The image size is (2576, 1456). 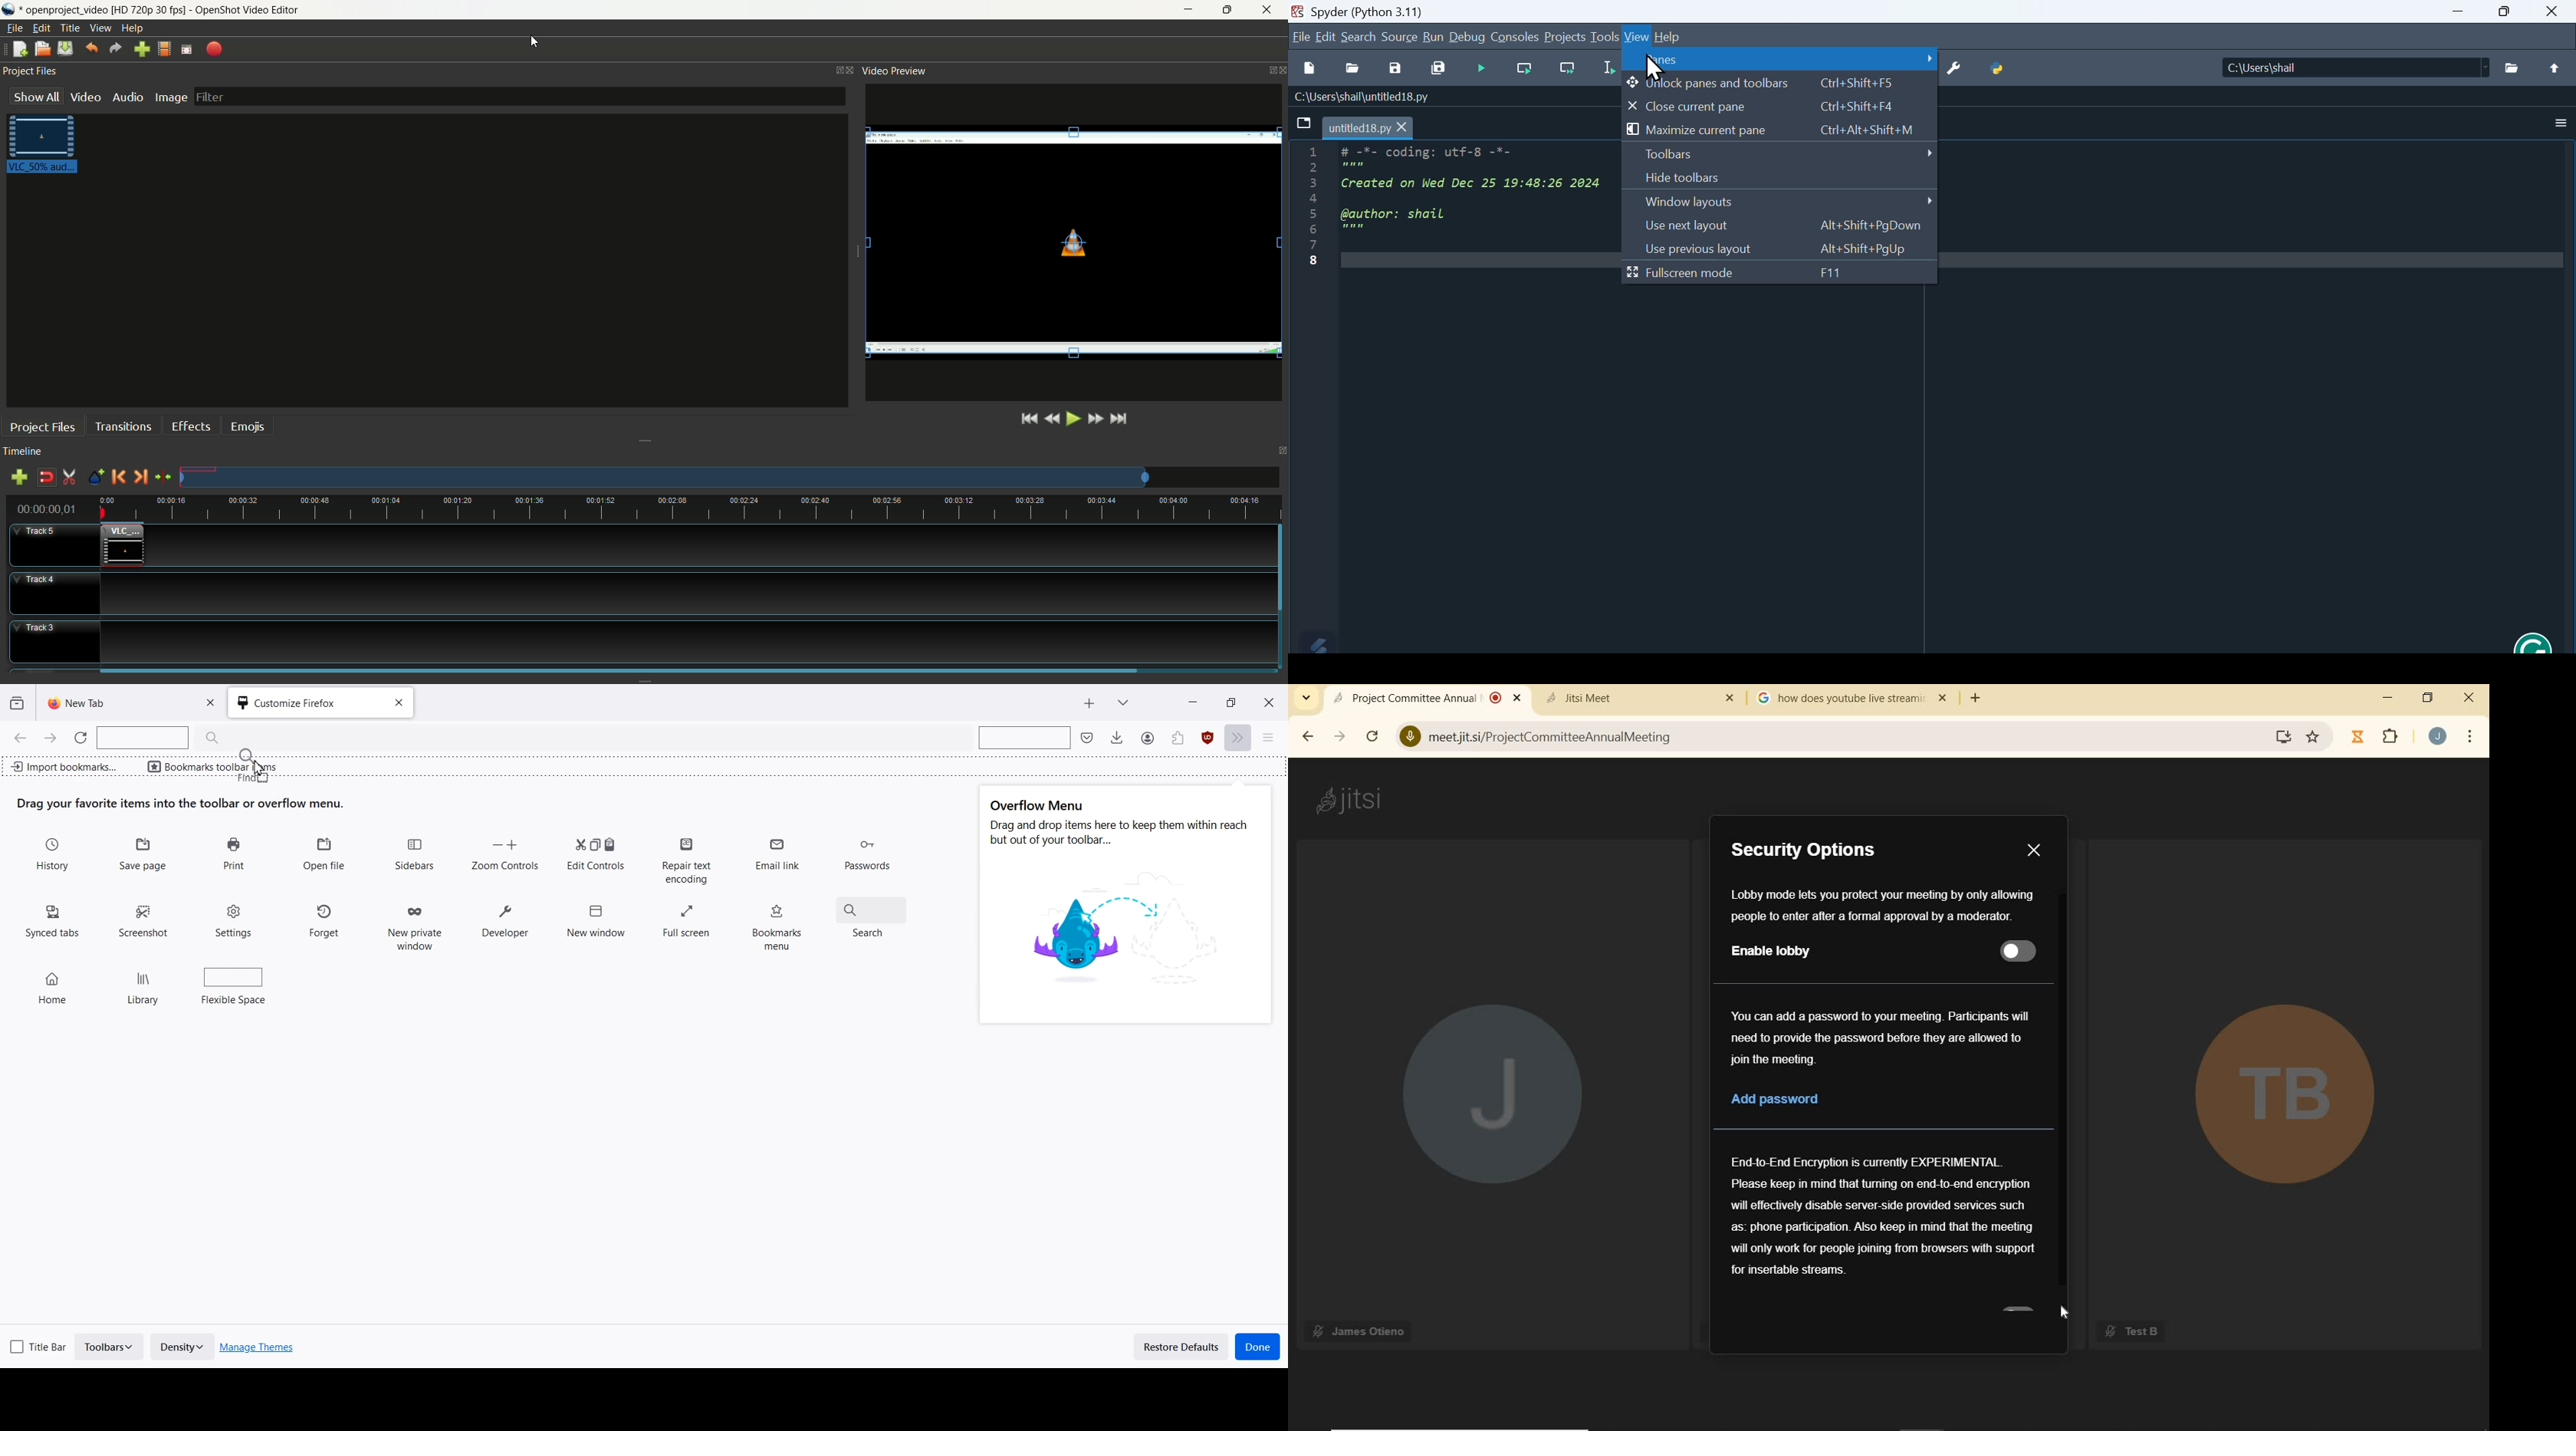 I want to click on More options, so click(x=2554, y=124).